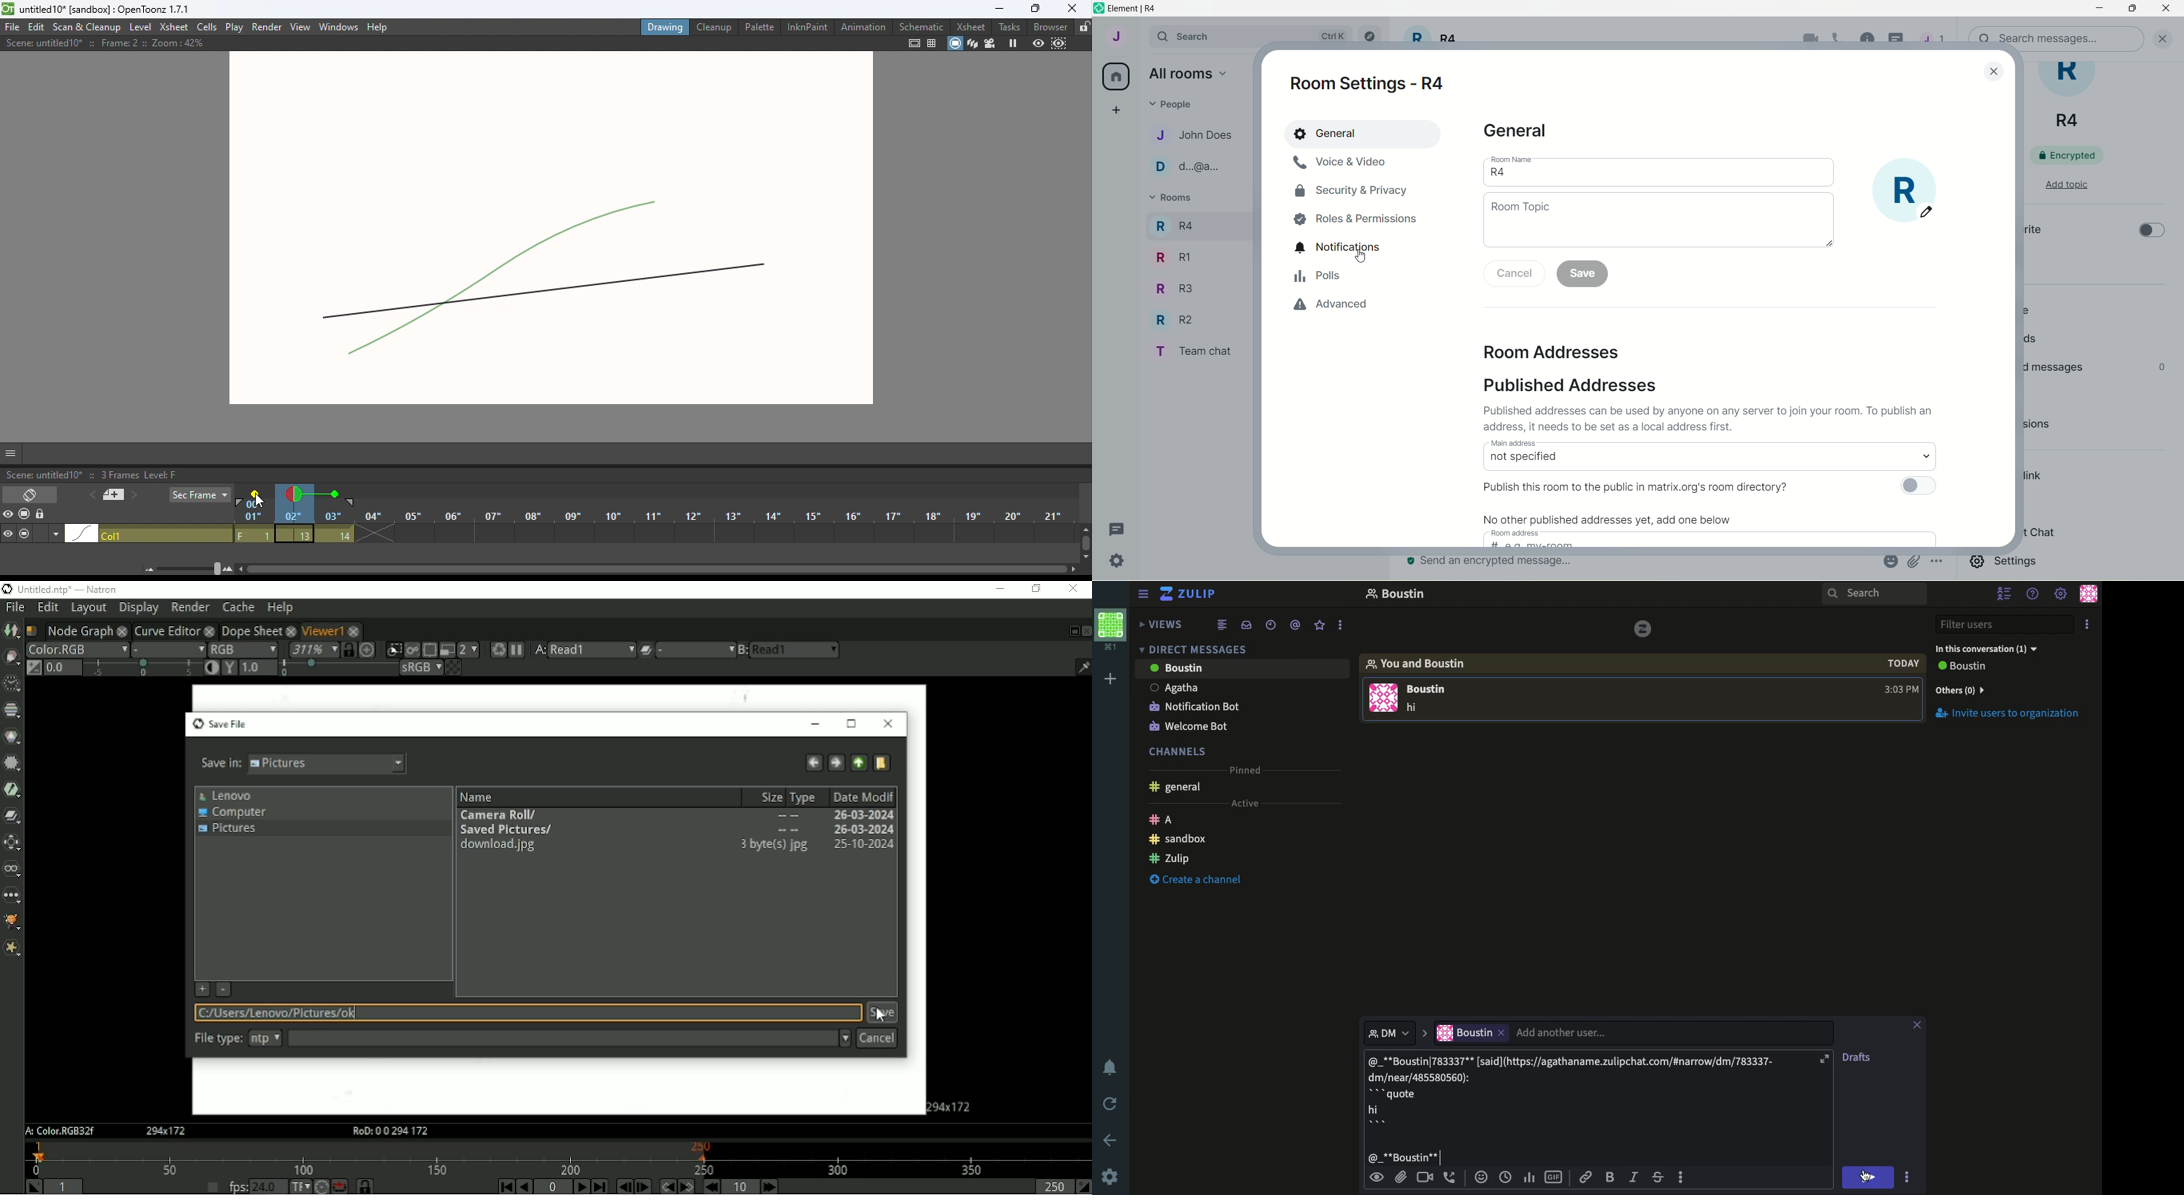 This screenshot has width=2184, height=1204. I want to click on voice and video, so click(1343, 162).